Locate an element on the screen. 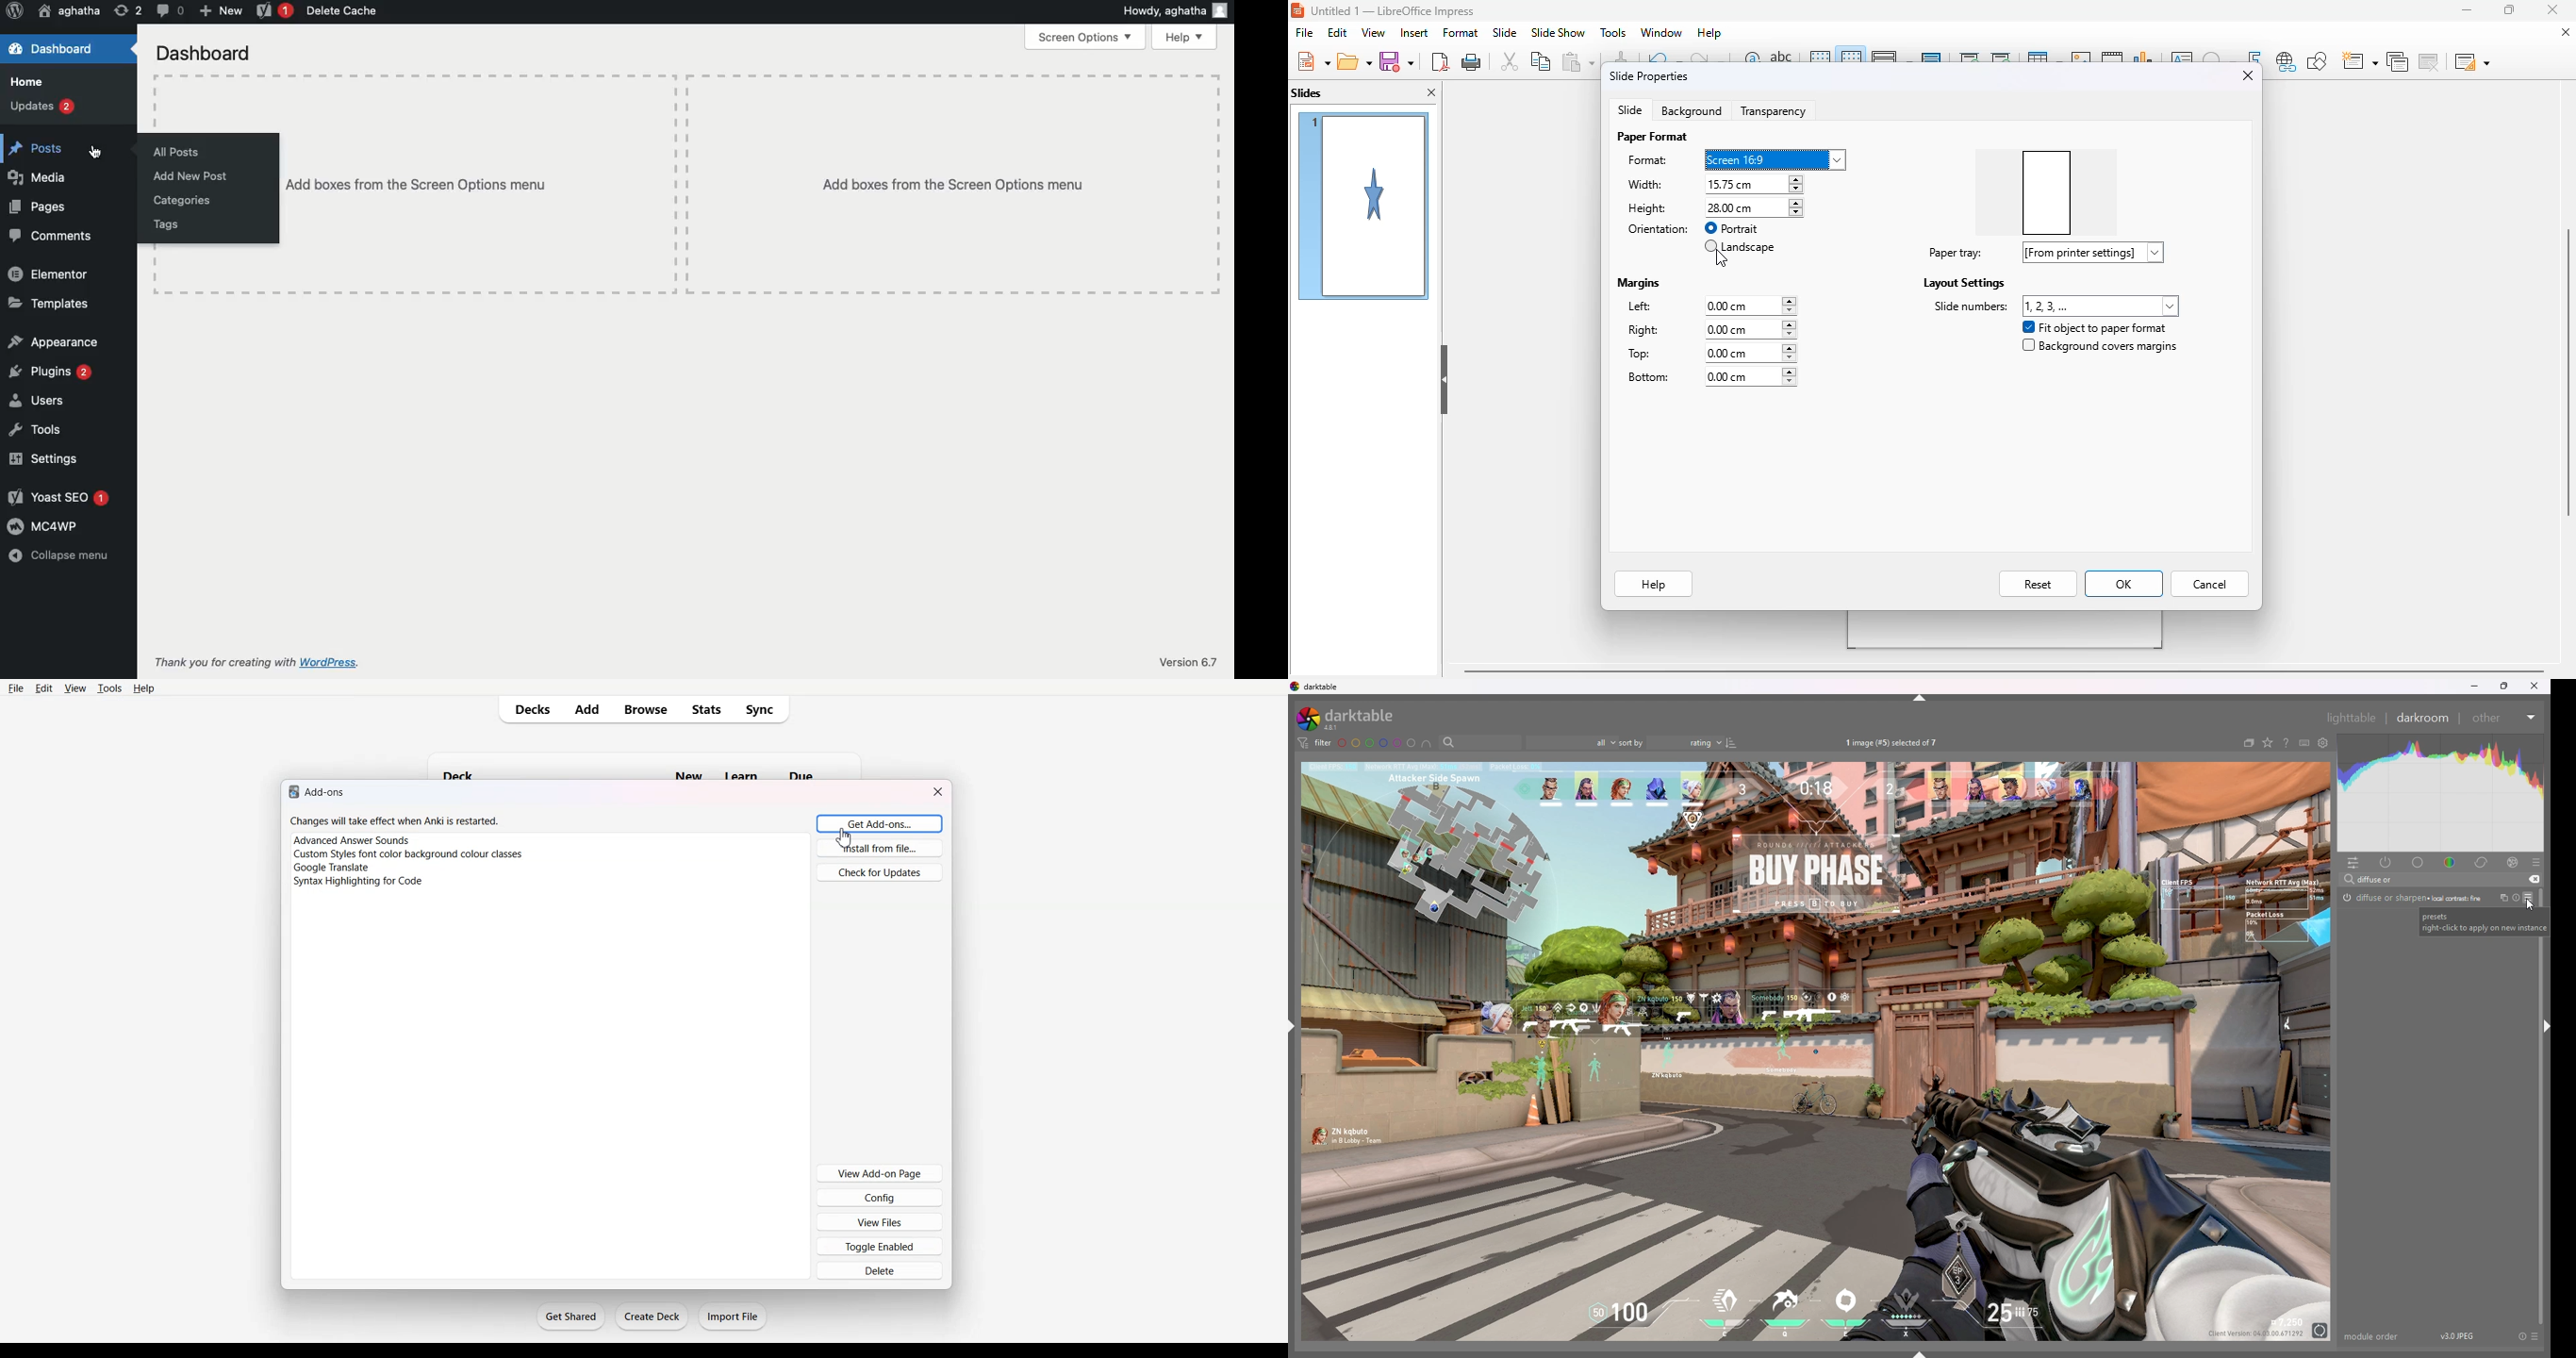 The image size is (2576, 1372). cancel is located at coordinates (2210, 584).